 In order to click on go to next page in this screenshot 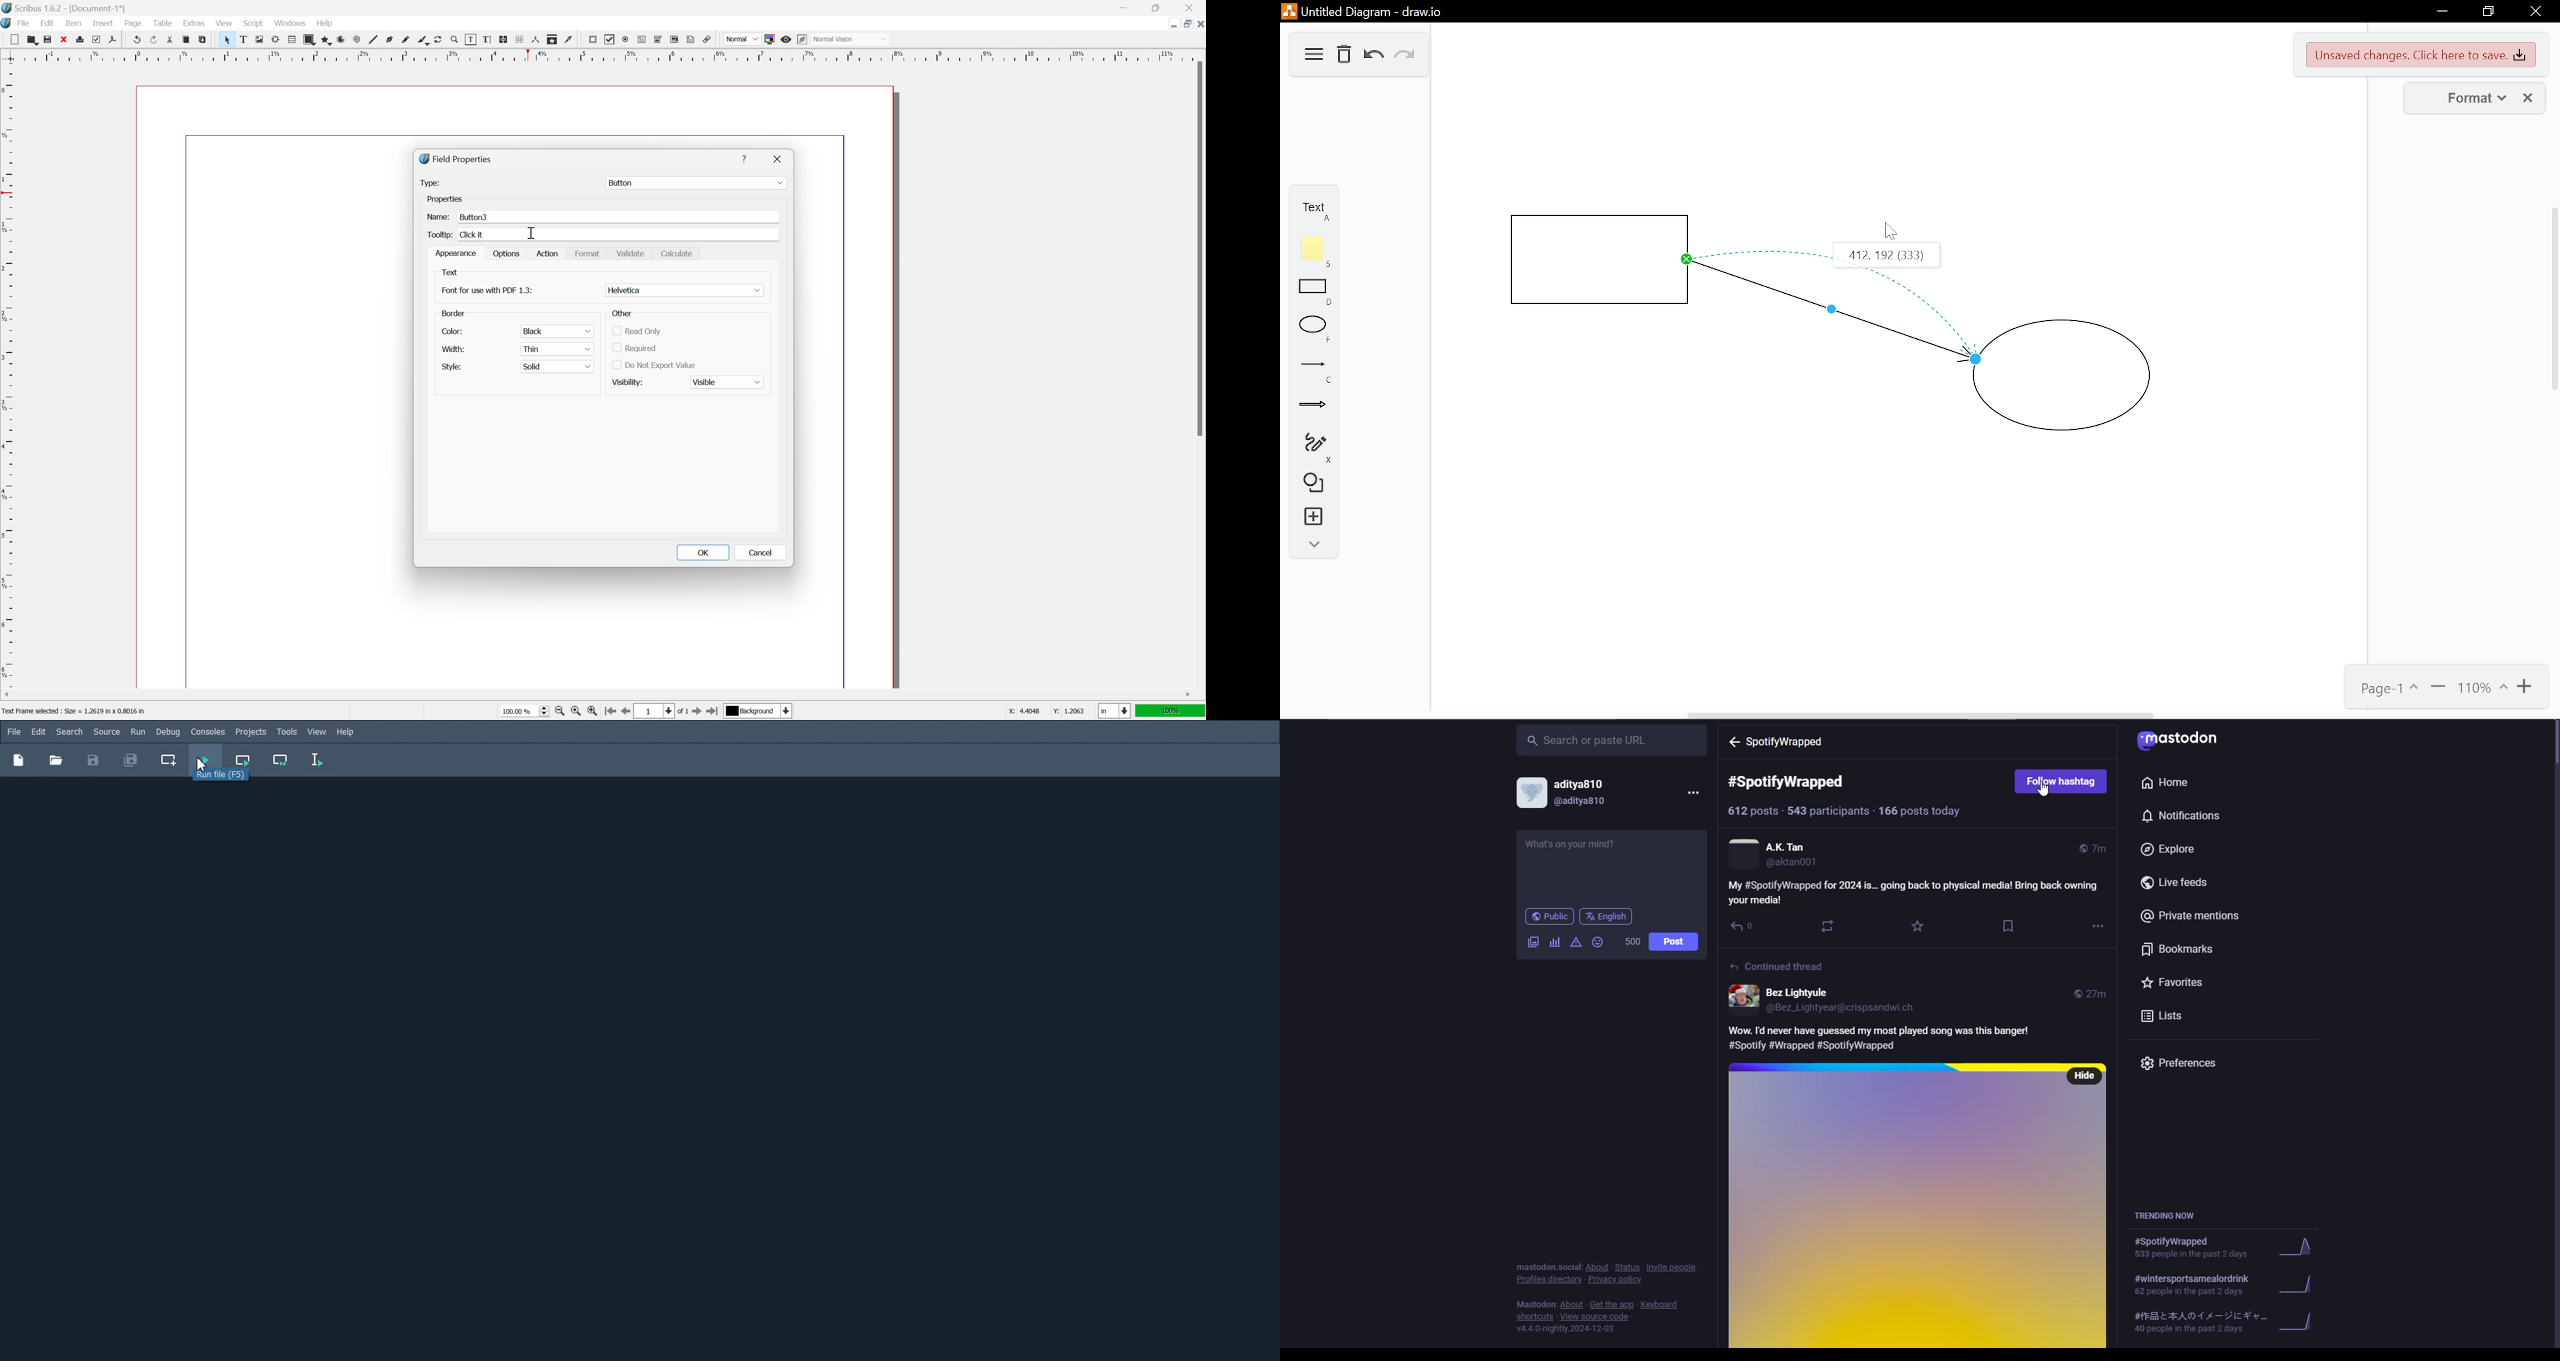, I will do `click(696, 712)`.